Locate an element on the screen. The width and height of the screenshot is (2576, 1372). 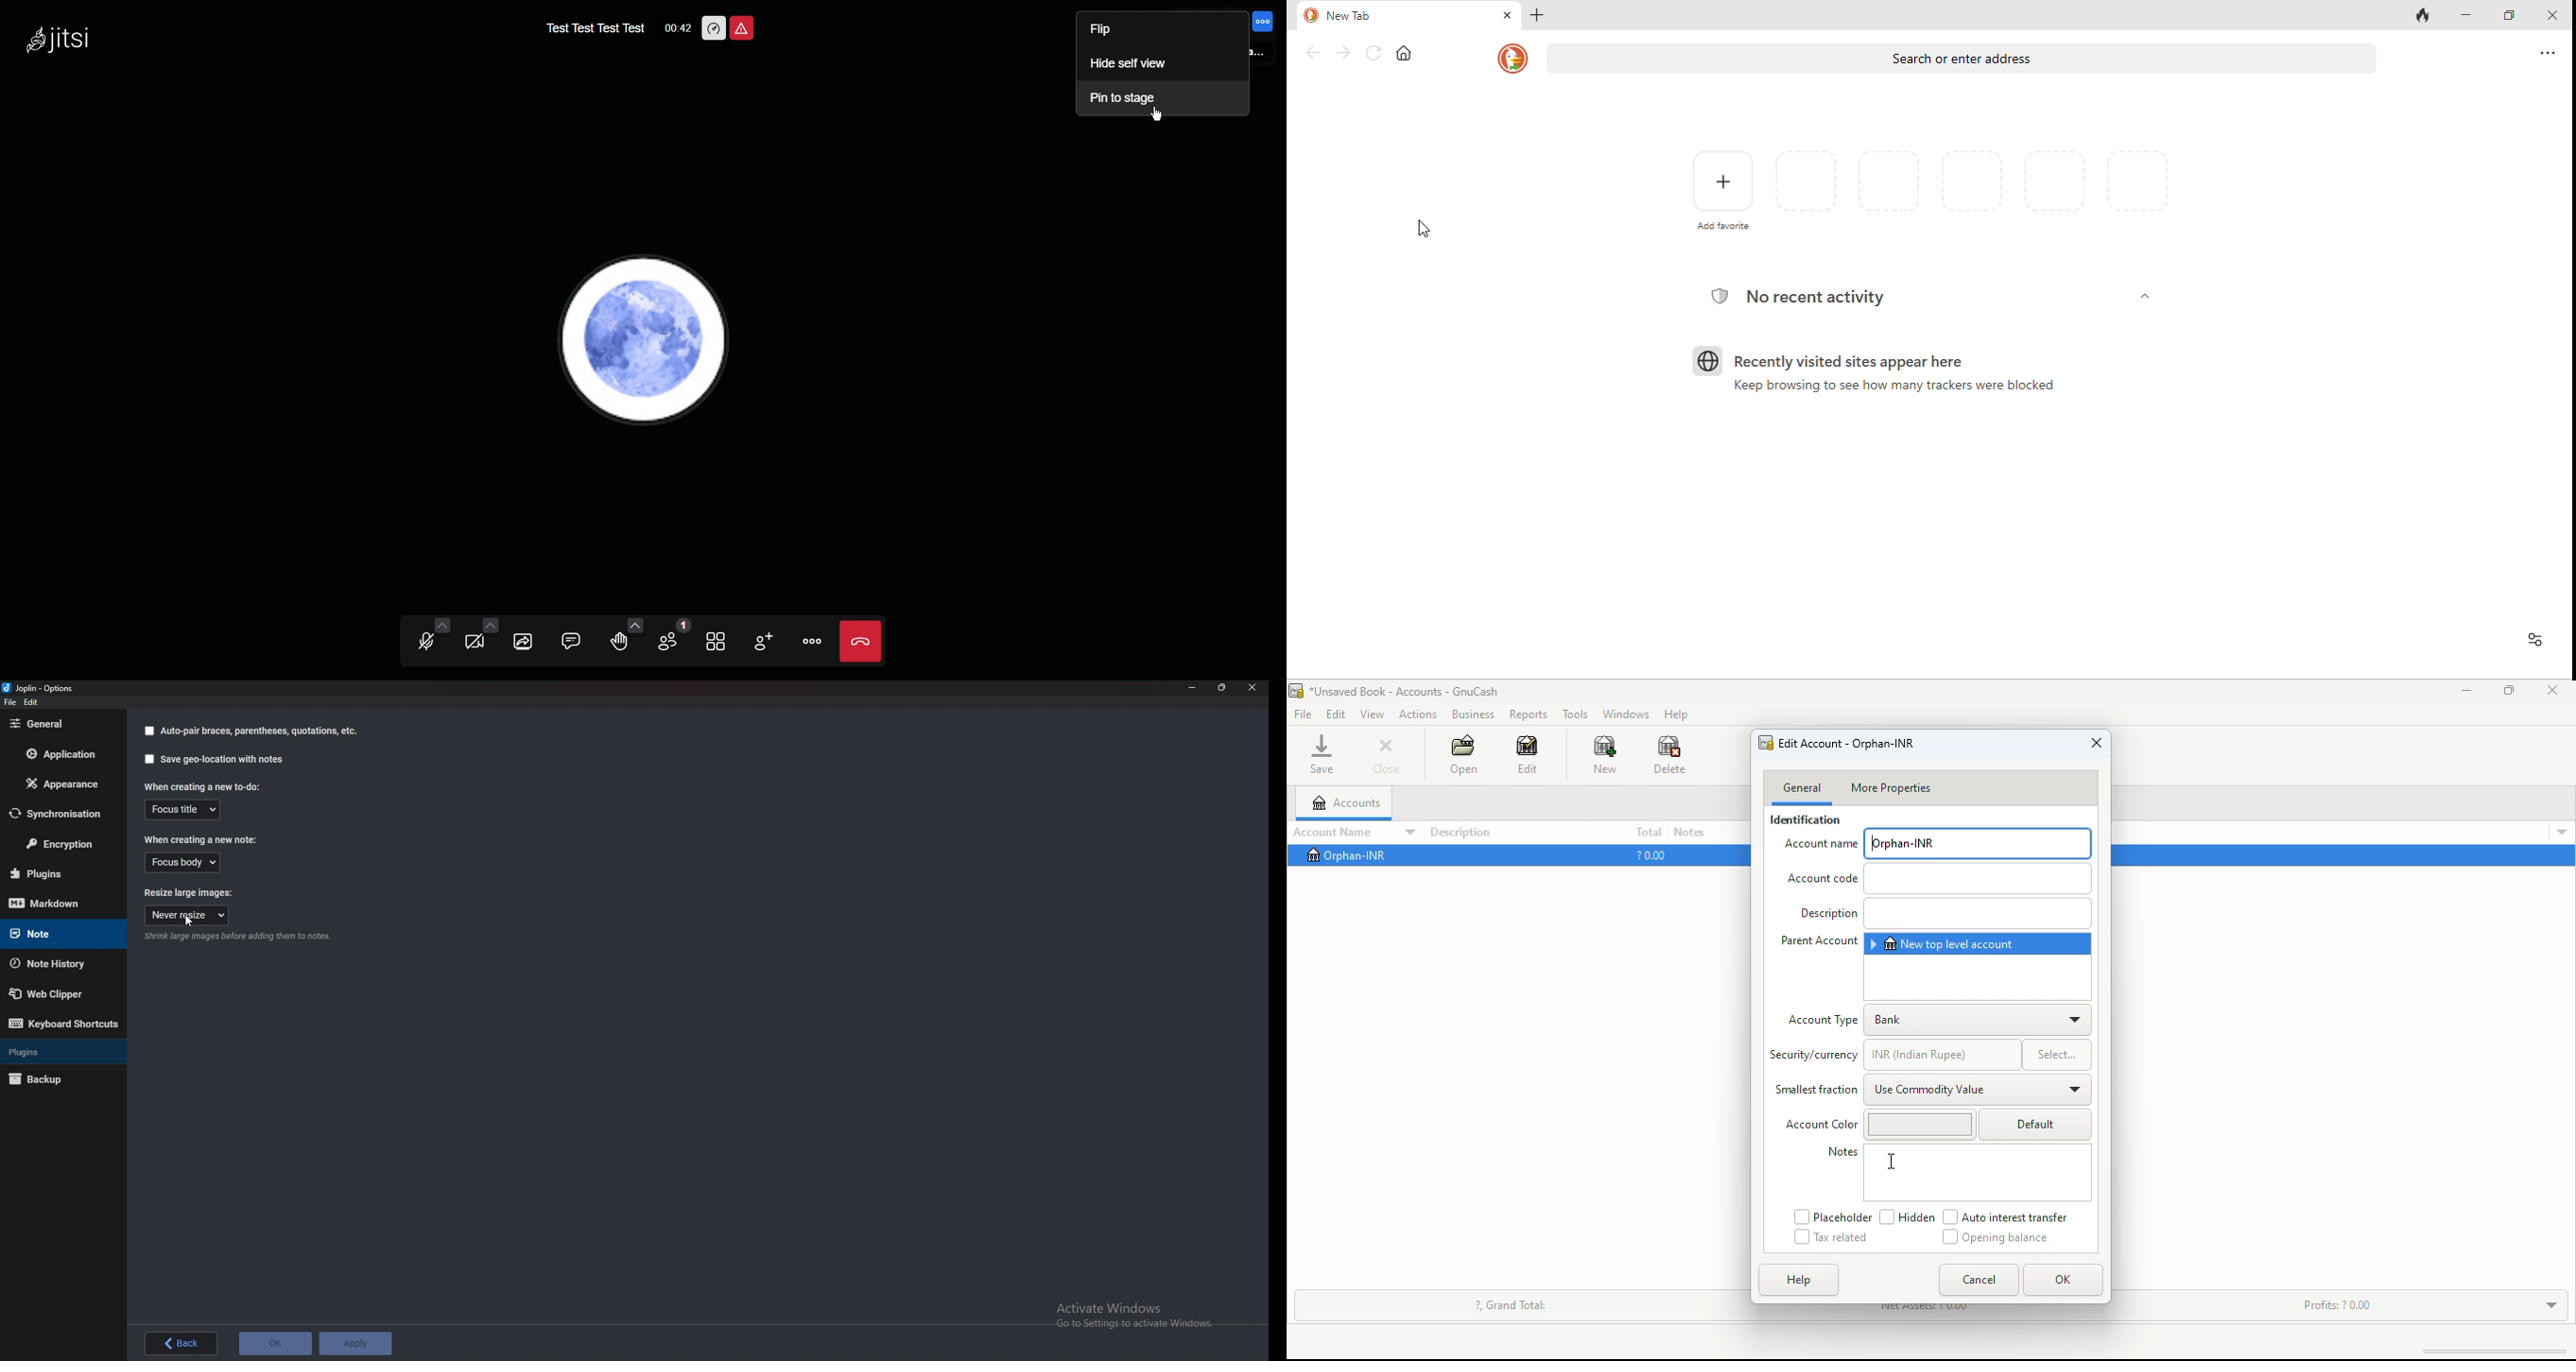
Shrink large image before adding them to notes is located at coordinates (237, 937).